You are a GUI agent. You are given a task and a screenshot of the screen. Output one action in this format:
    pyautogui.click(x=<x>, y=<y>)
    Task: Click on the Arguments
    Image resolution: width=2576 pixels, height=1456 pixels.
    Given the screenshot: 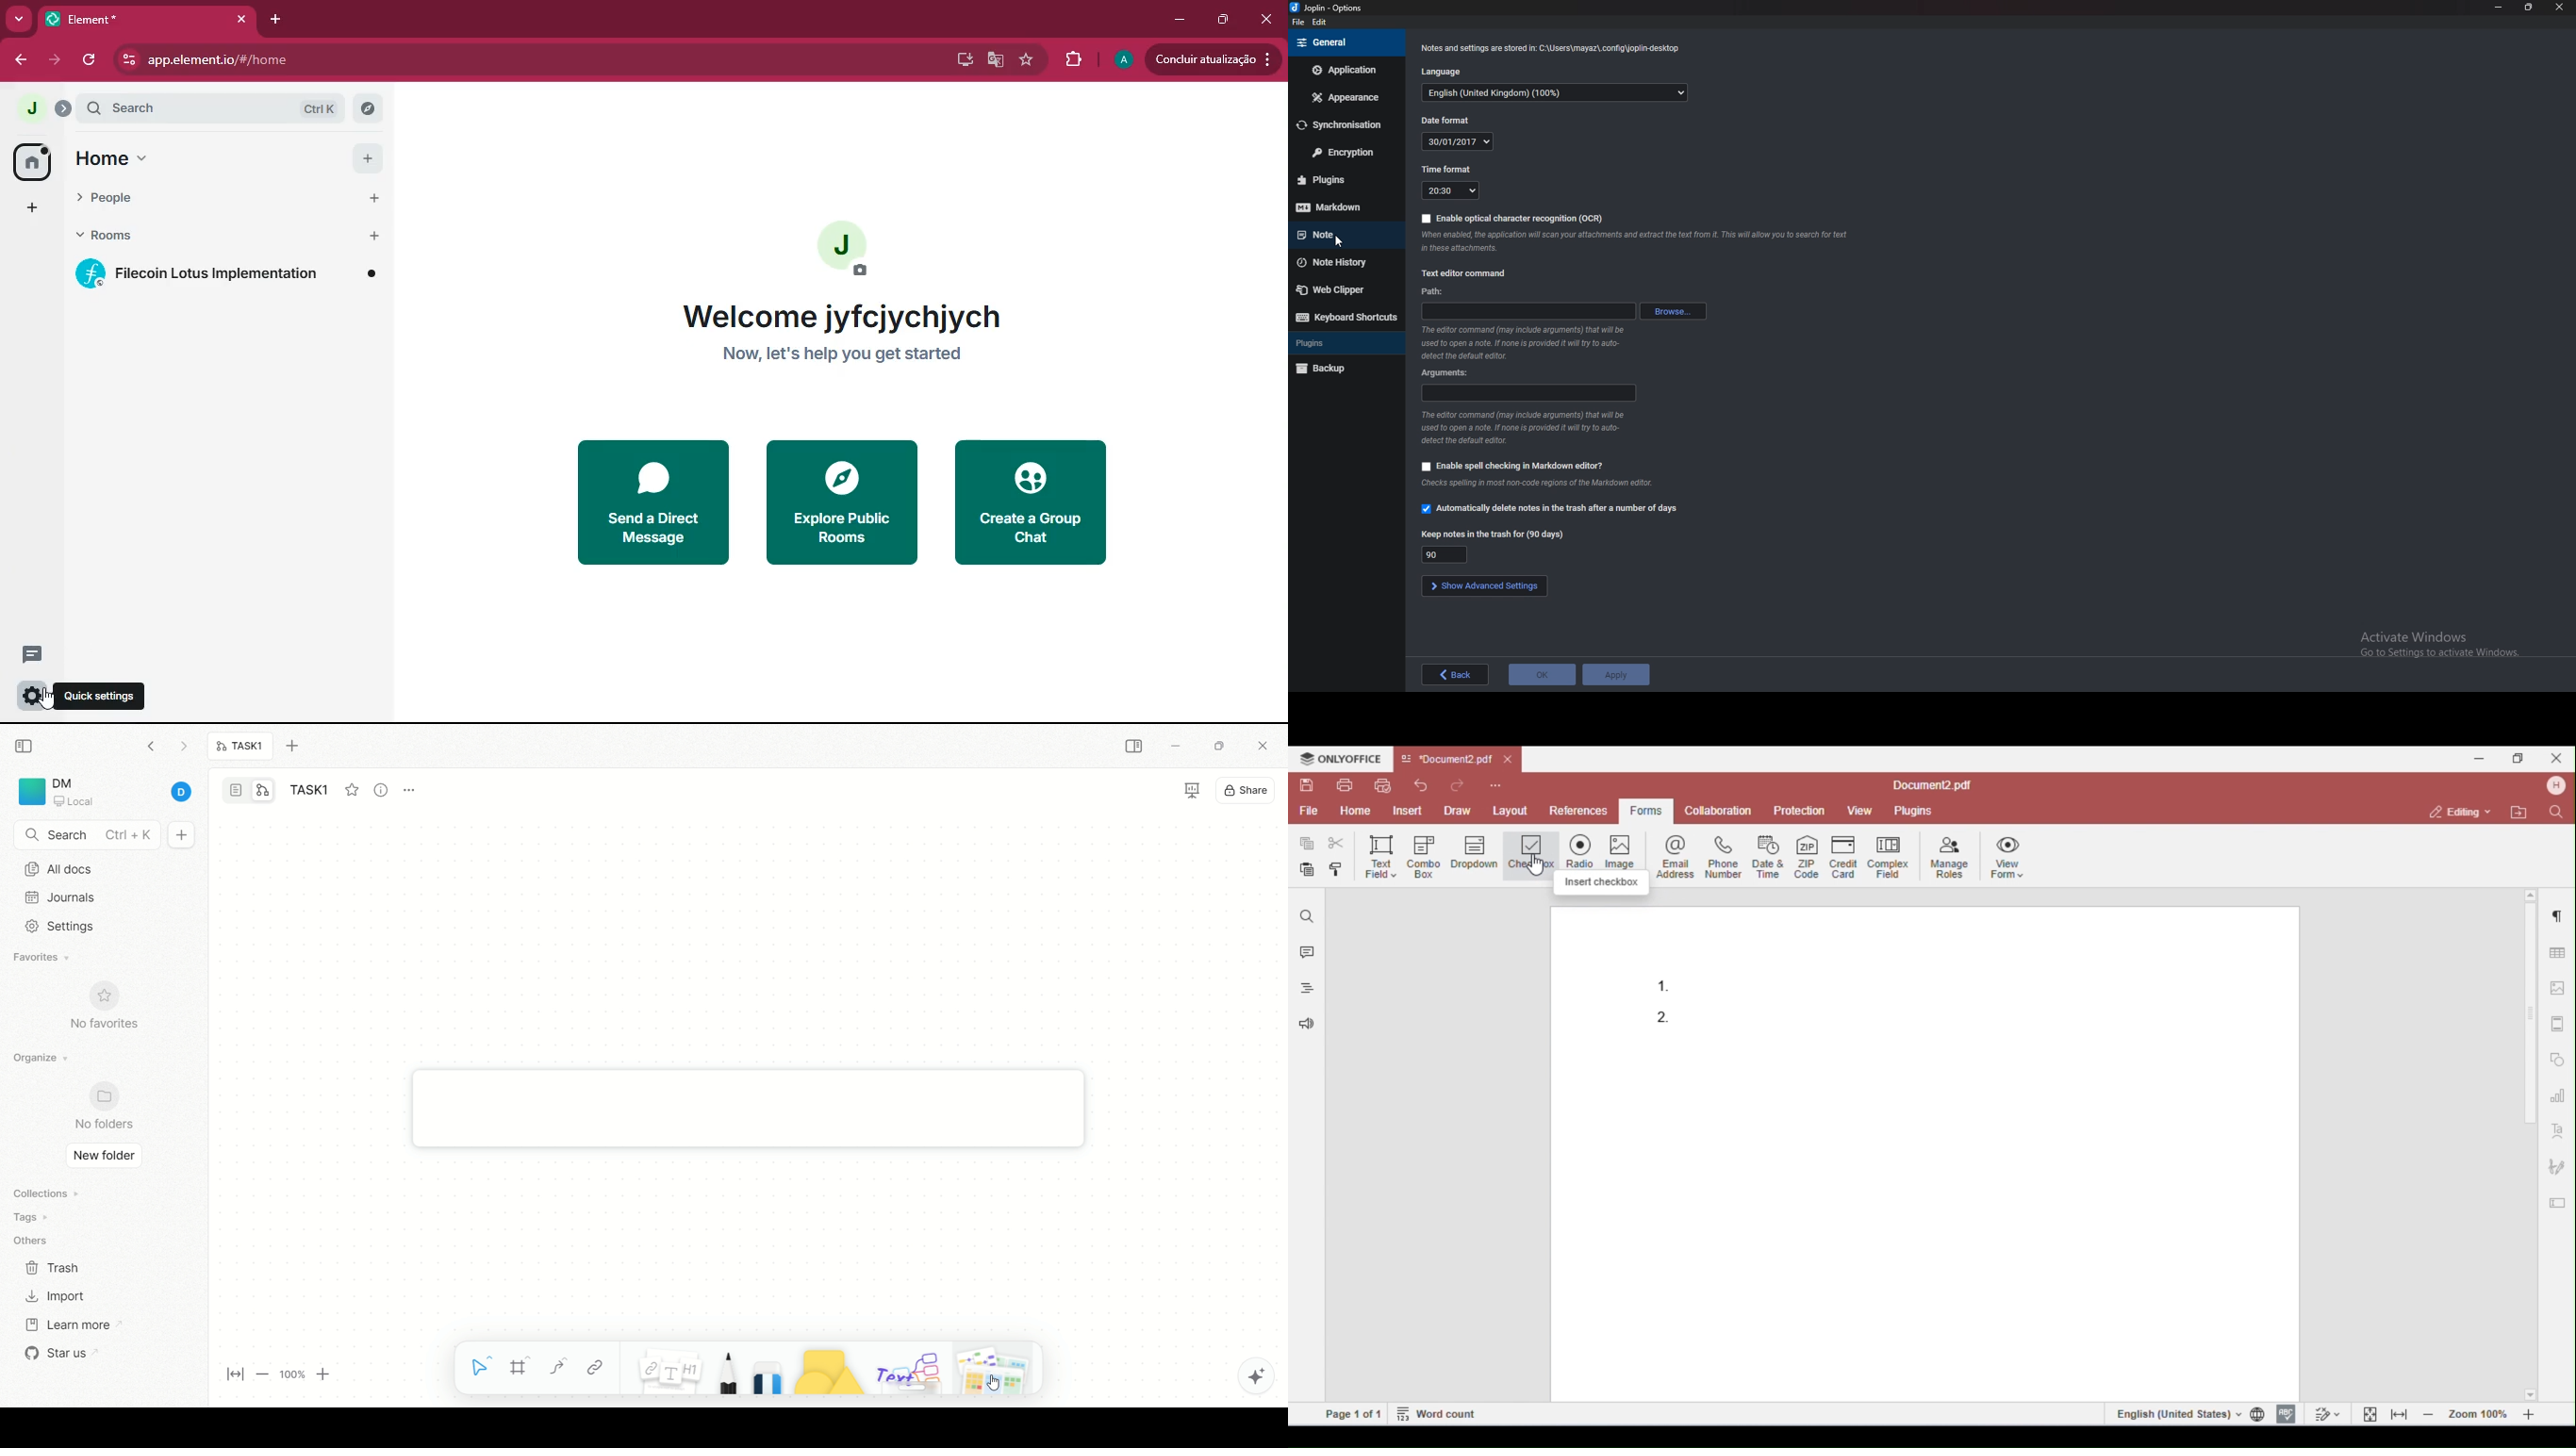 What is the action you would take?
    pyautogui.click(x=1444, y=374)
    